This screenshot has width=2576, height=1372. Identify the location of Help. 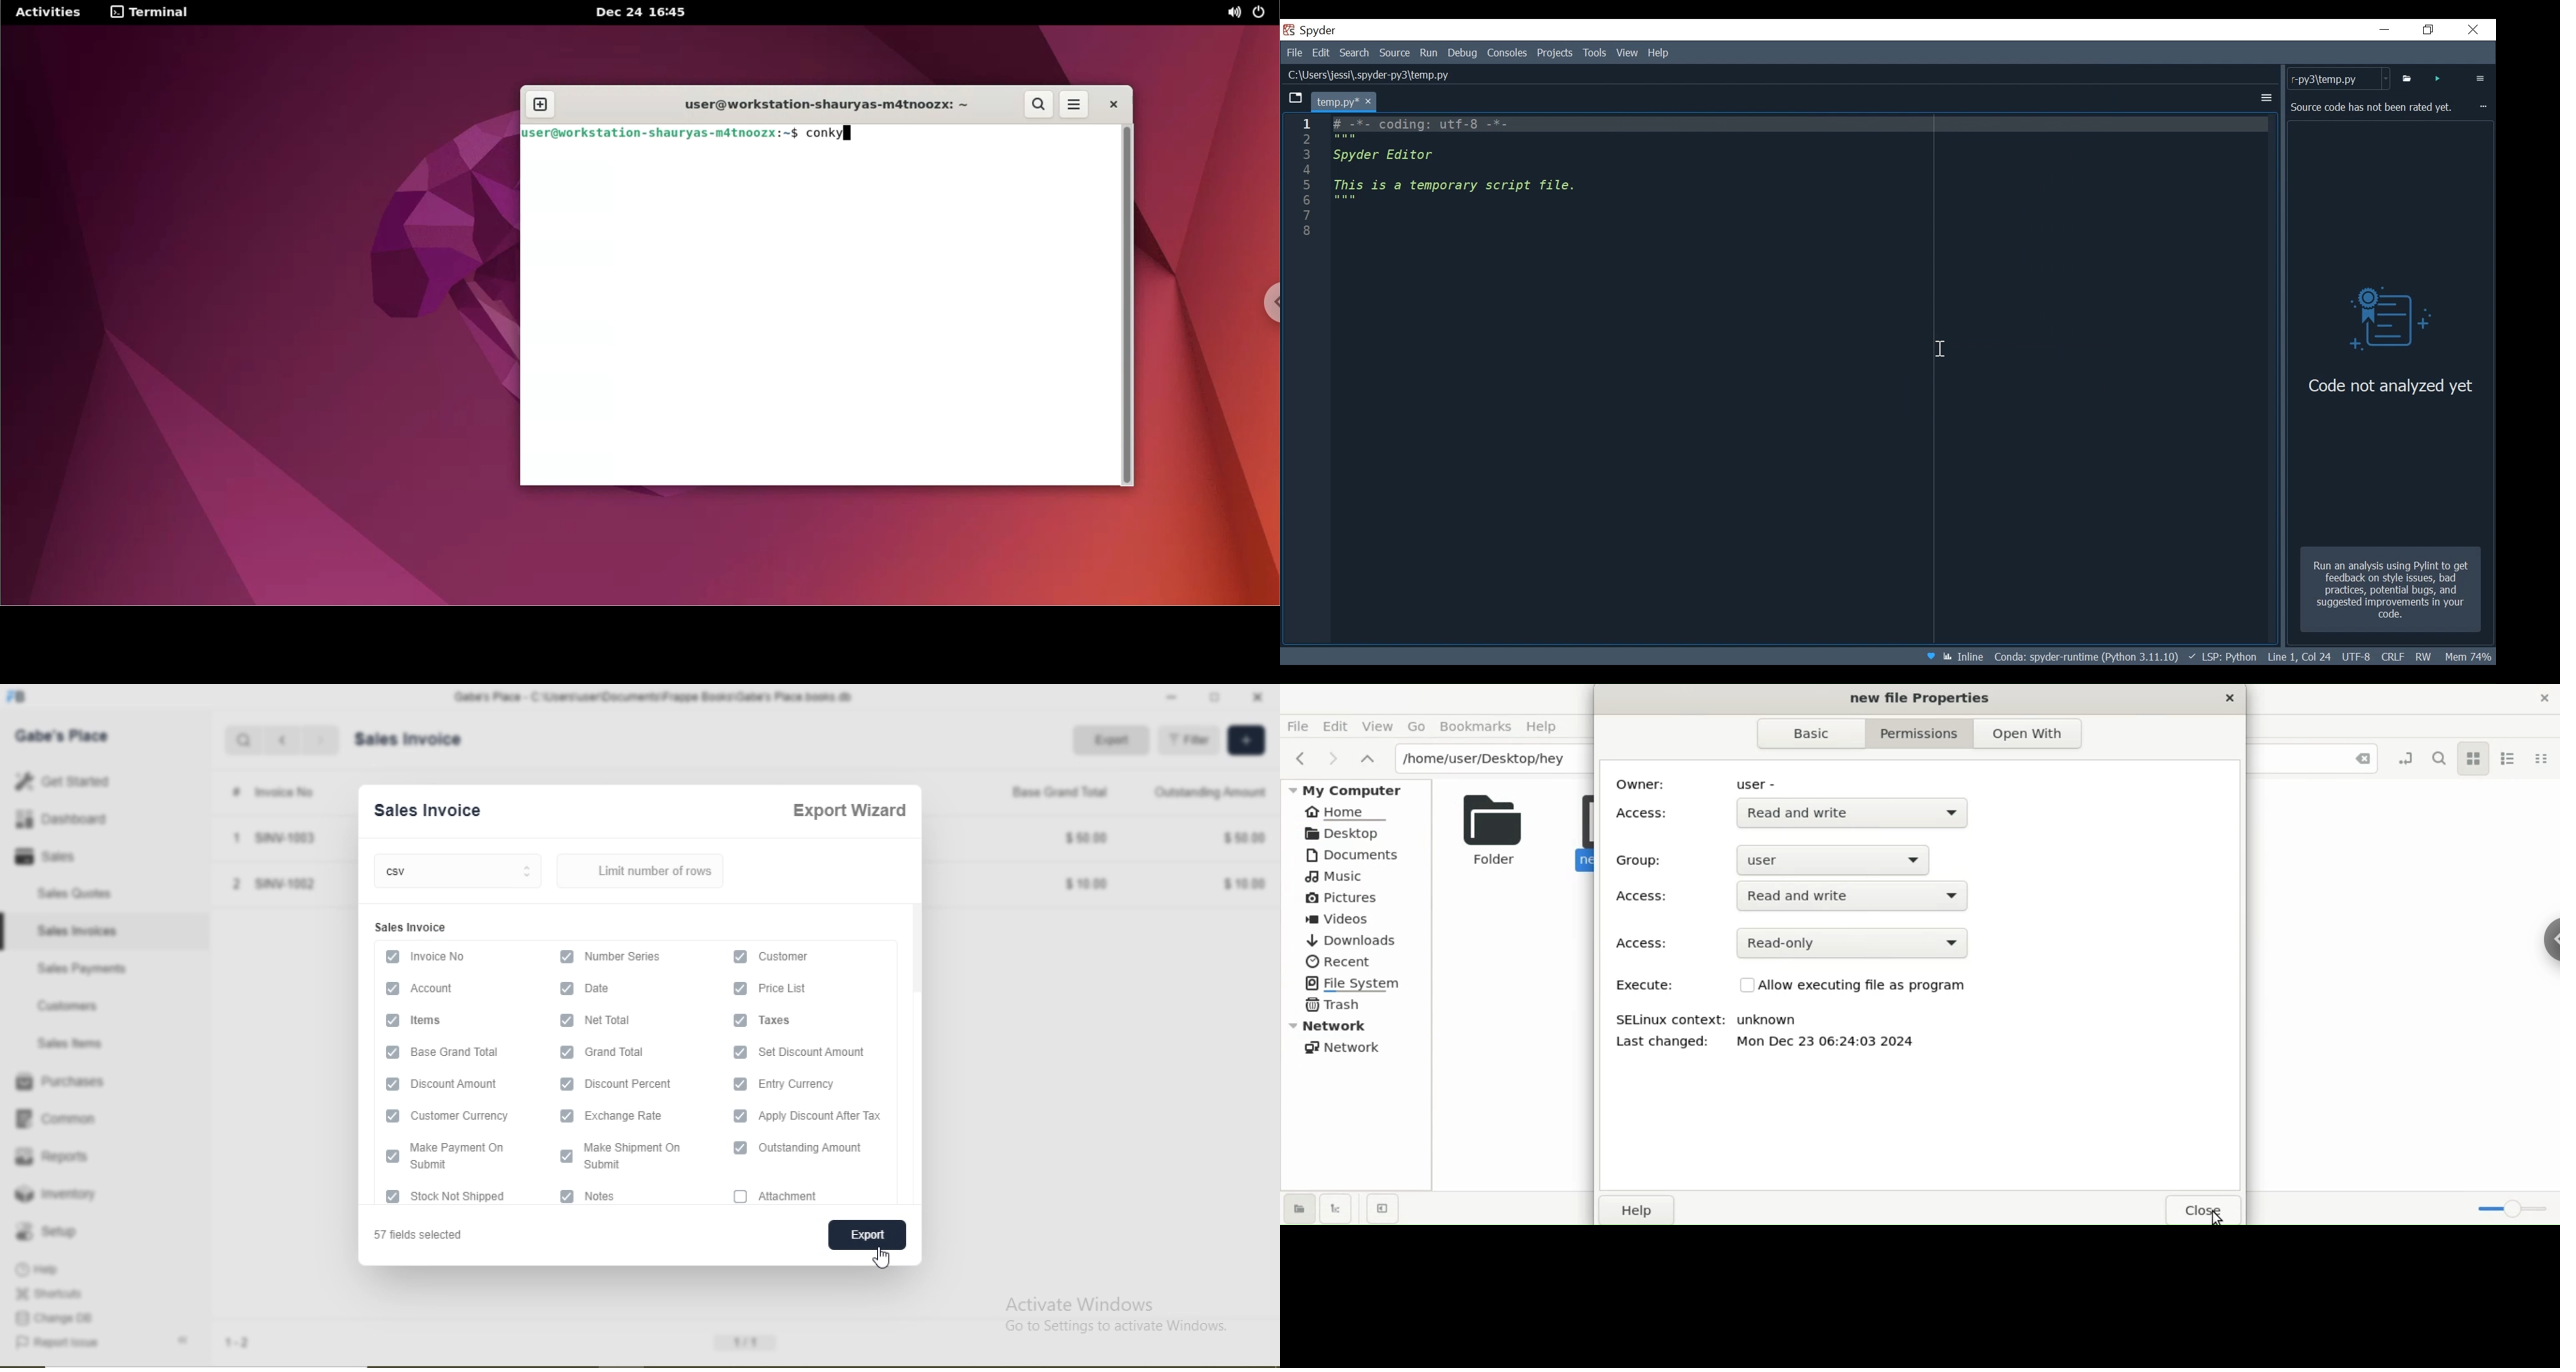
(50, 1268).